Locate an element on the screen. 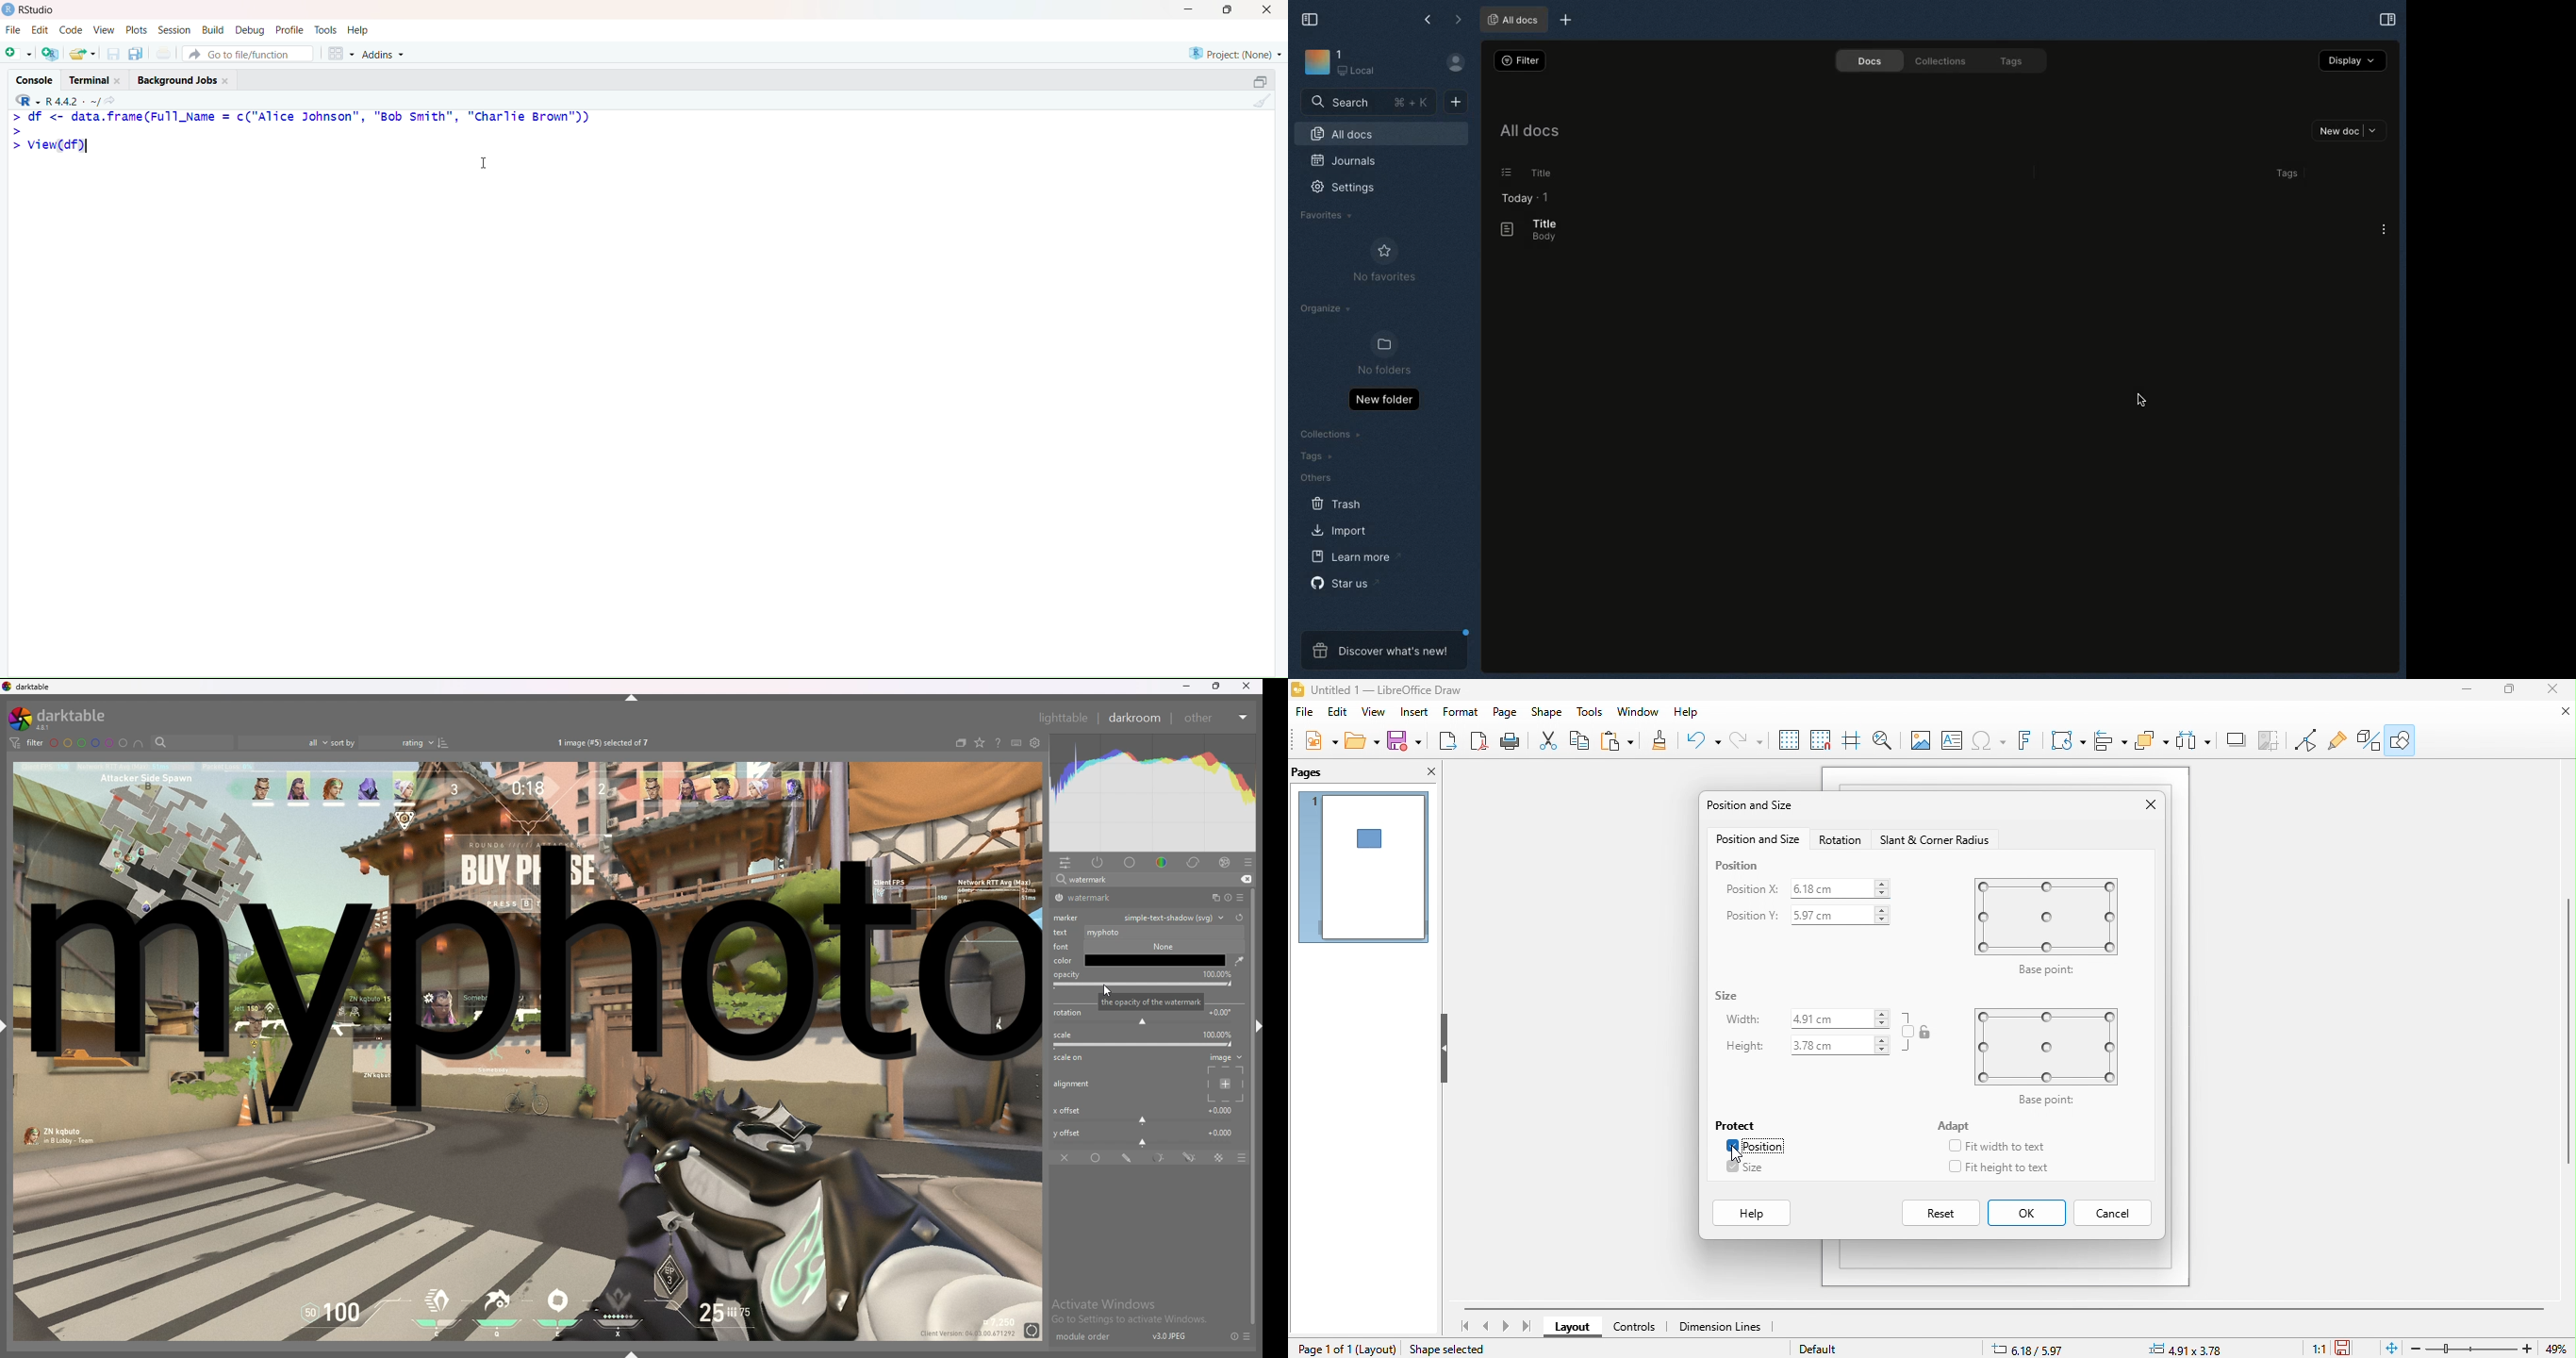 This screenshot has width=2576, height=1372. Tools is located at coordinates (326, 29).